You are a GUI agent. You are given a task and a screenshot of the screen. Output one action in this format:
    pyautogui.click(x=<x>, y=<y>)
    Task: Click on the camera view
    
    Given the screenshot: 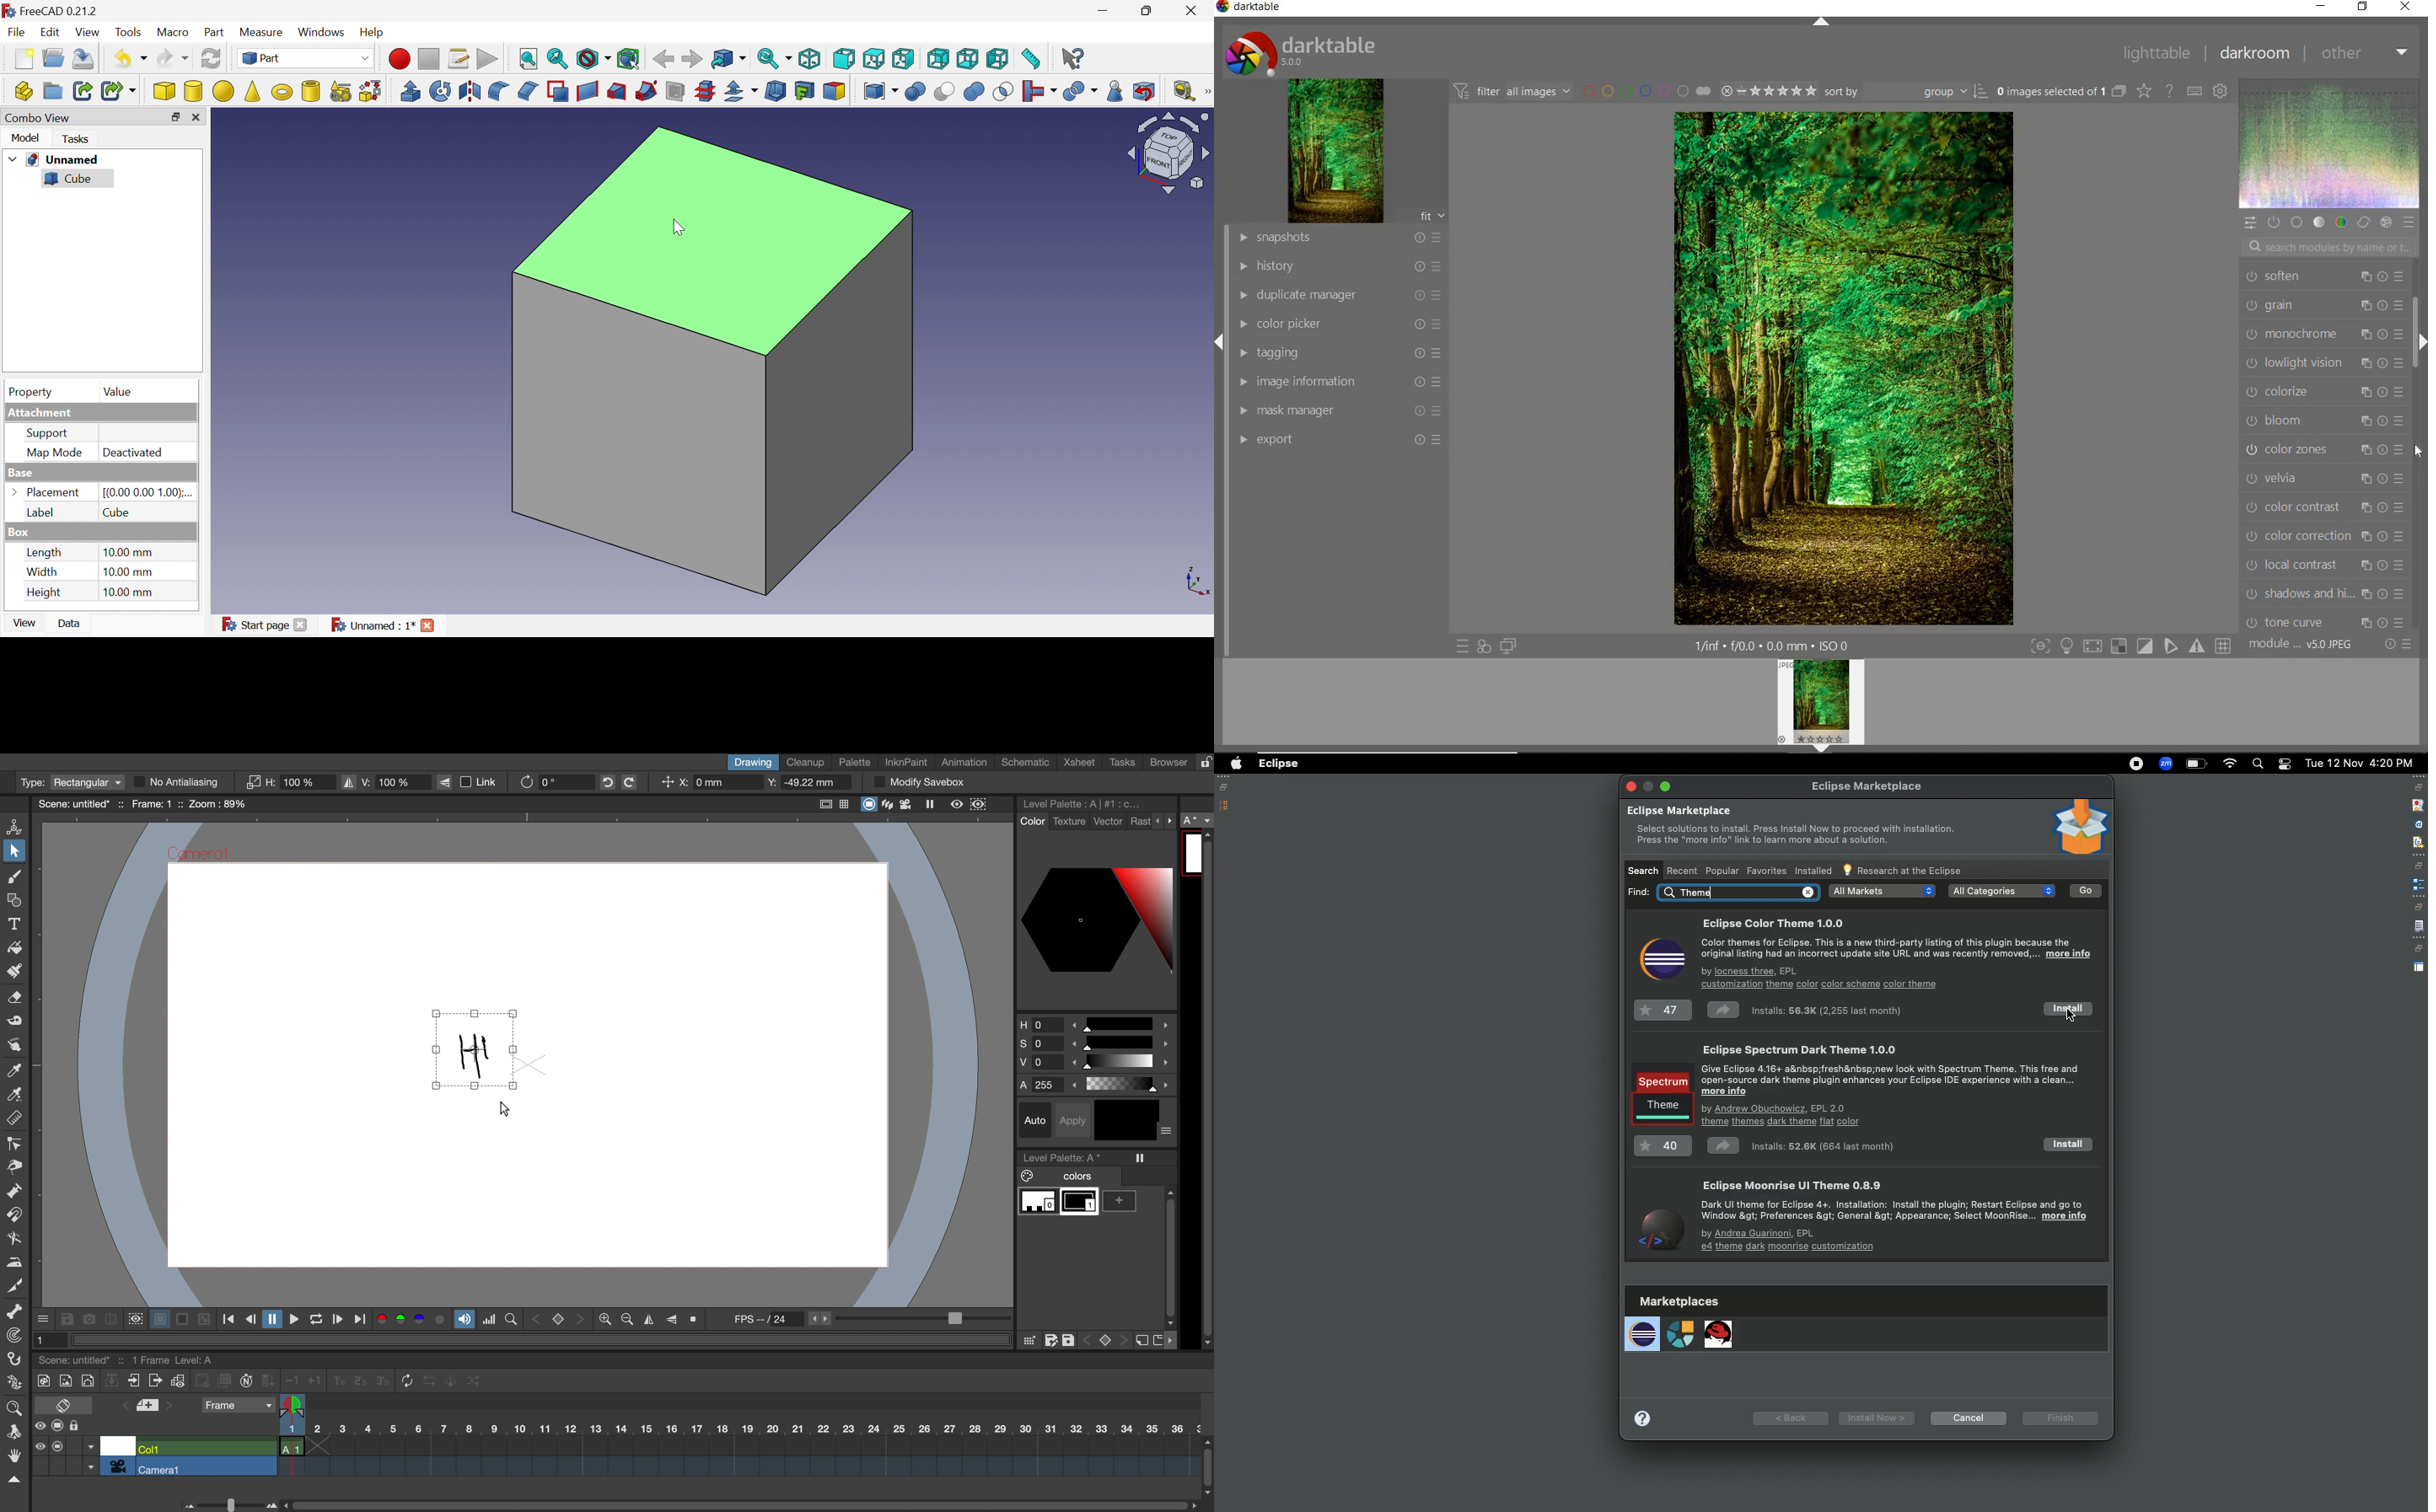 What is the action you would take?
    pyautogui.click(x=908, y=804)
    